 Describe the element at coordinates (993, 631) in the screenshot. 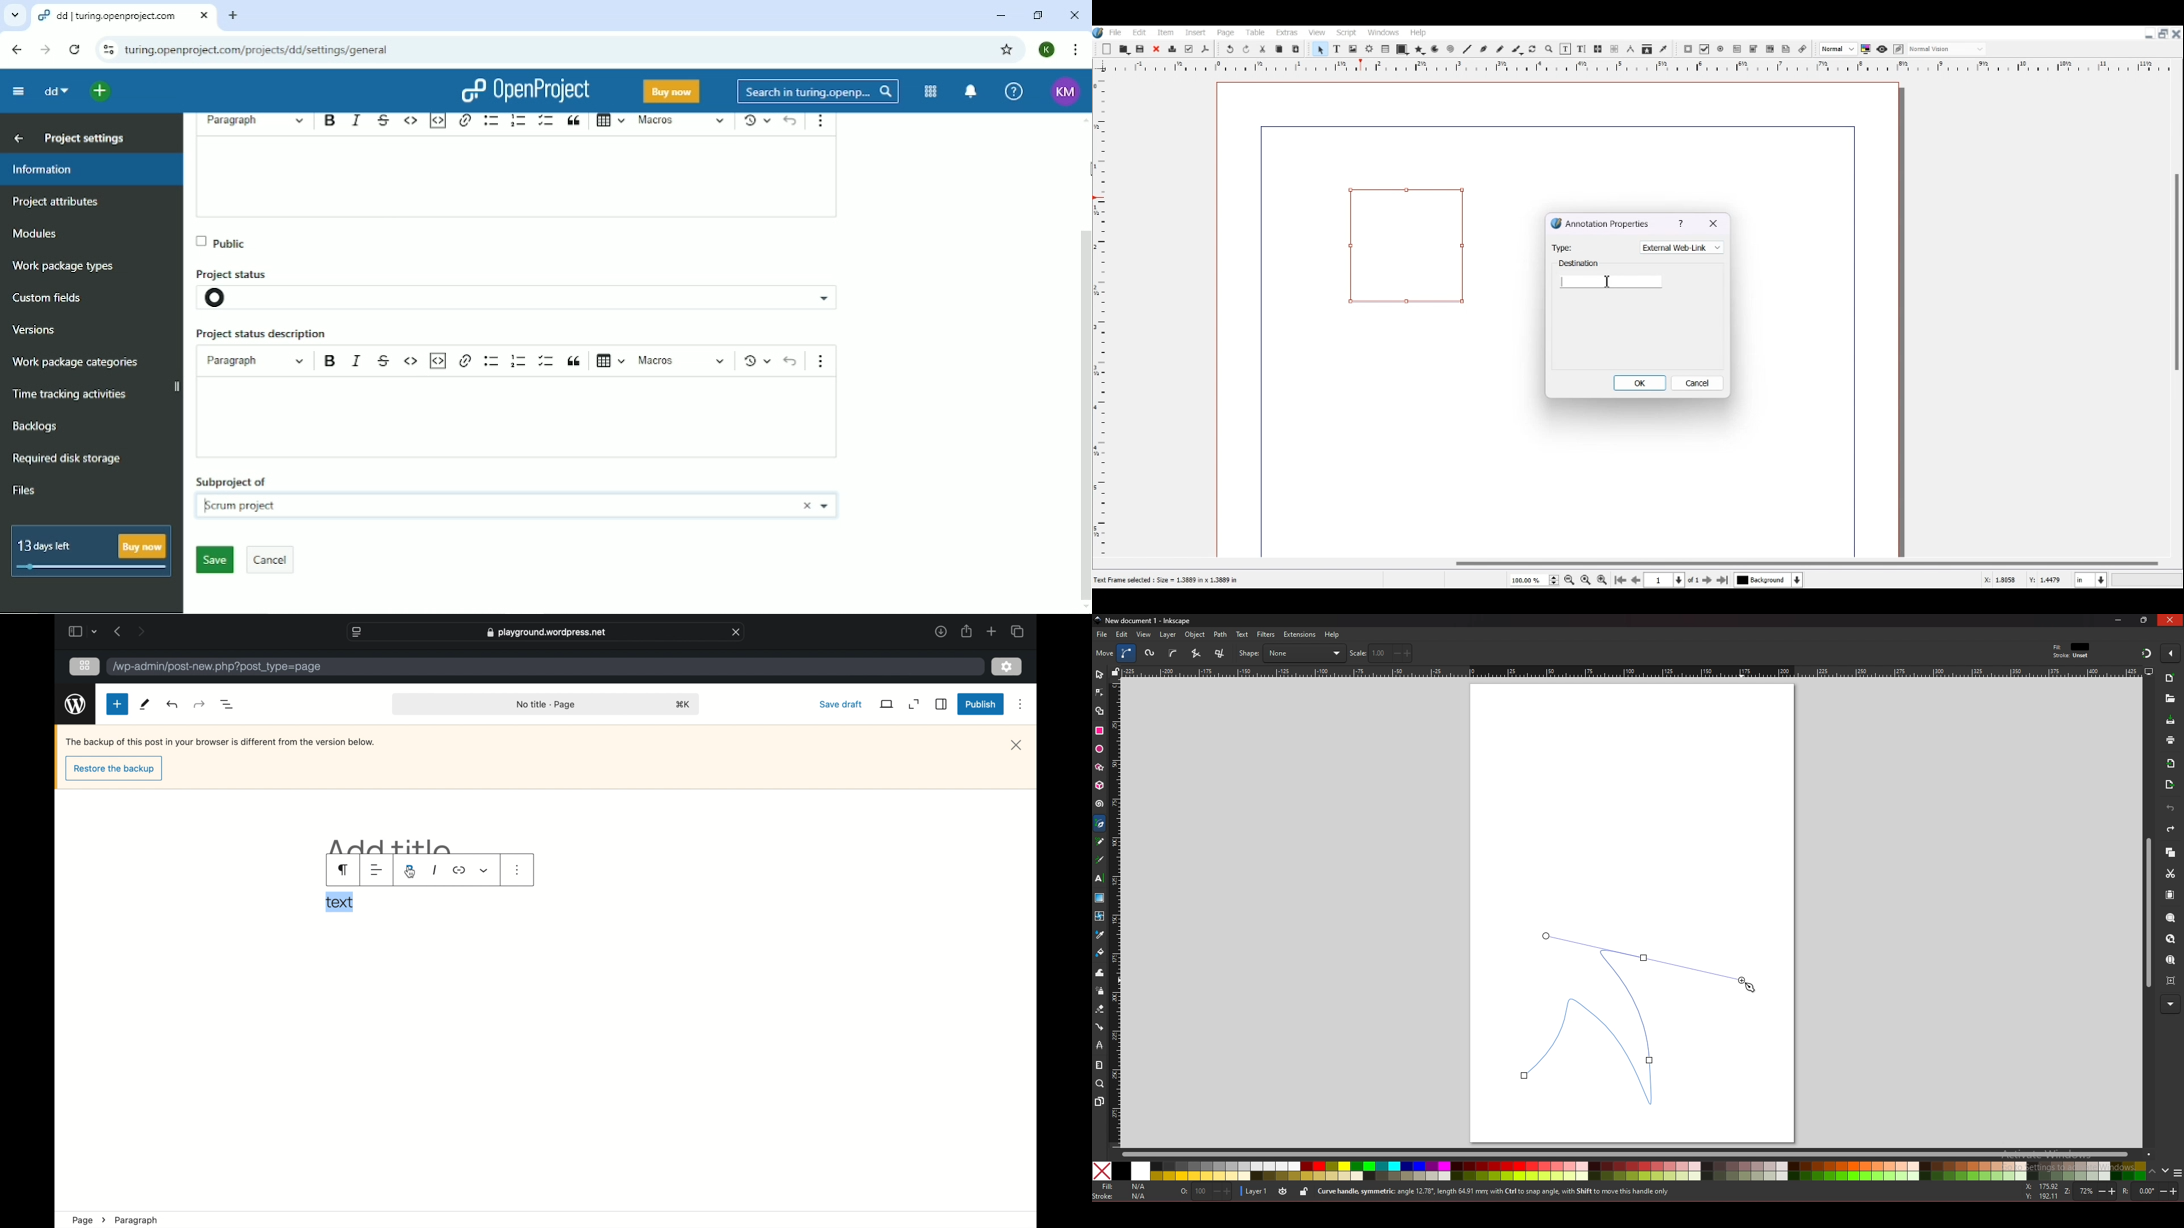

I see `new tab` at that location.